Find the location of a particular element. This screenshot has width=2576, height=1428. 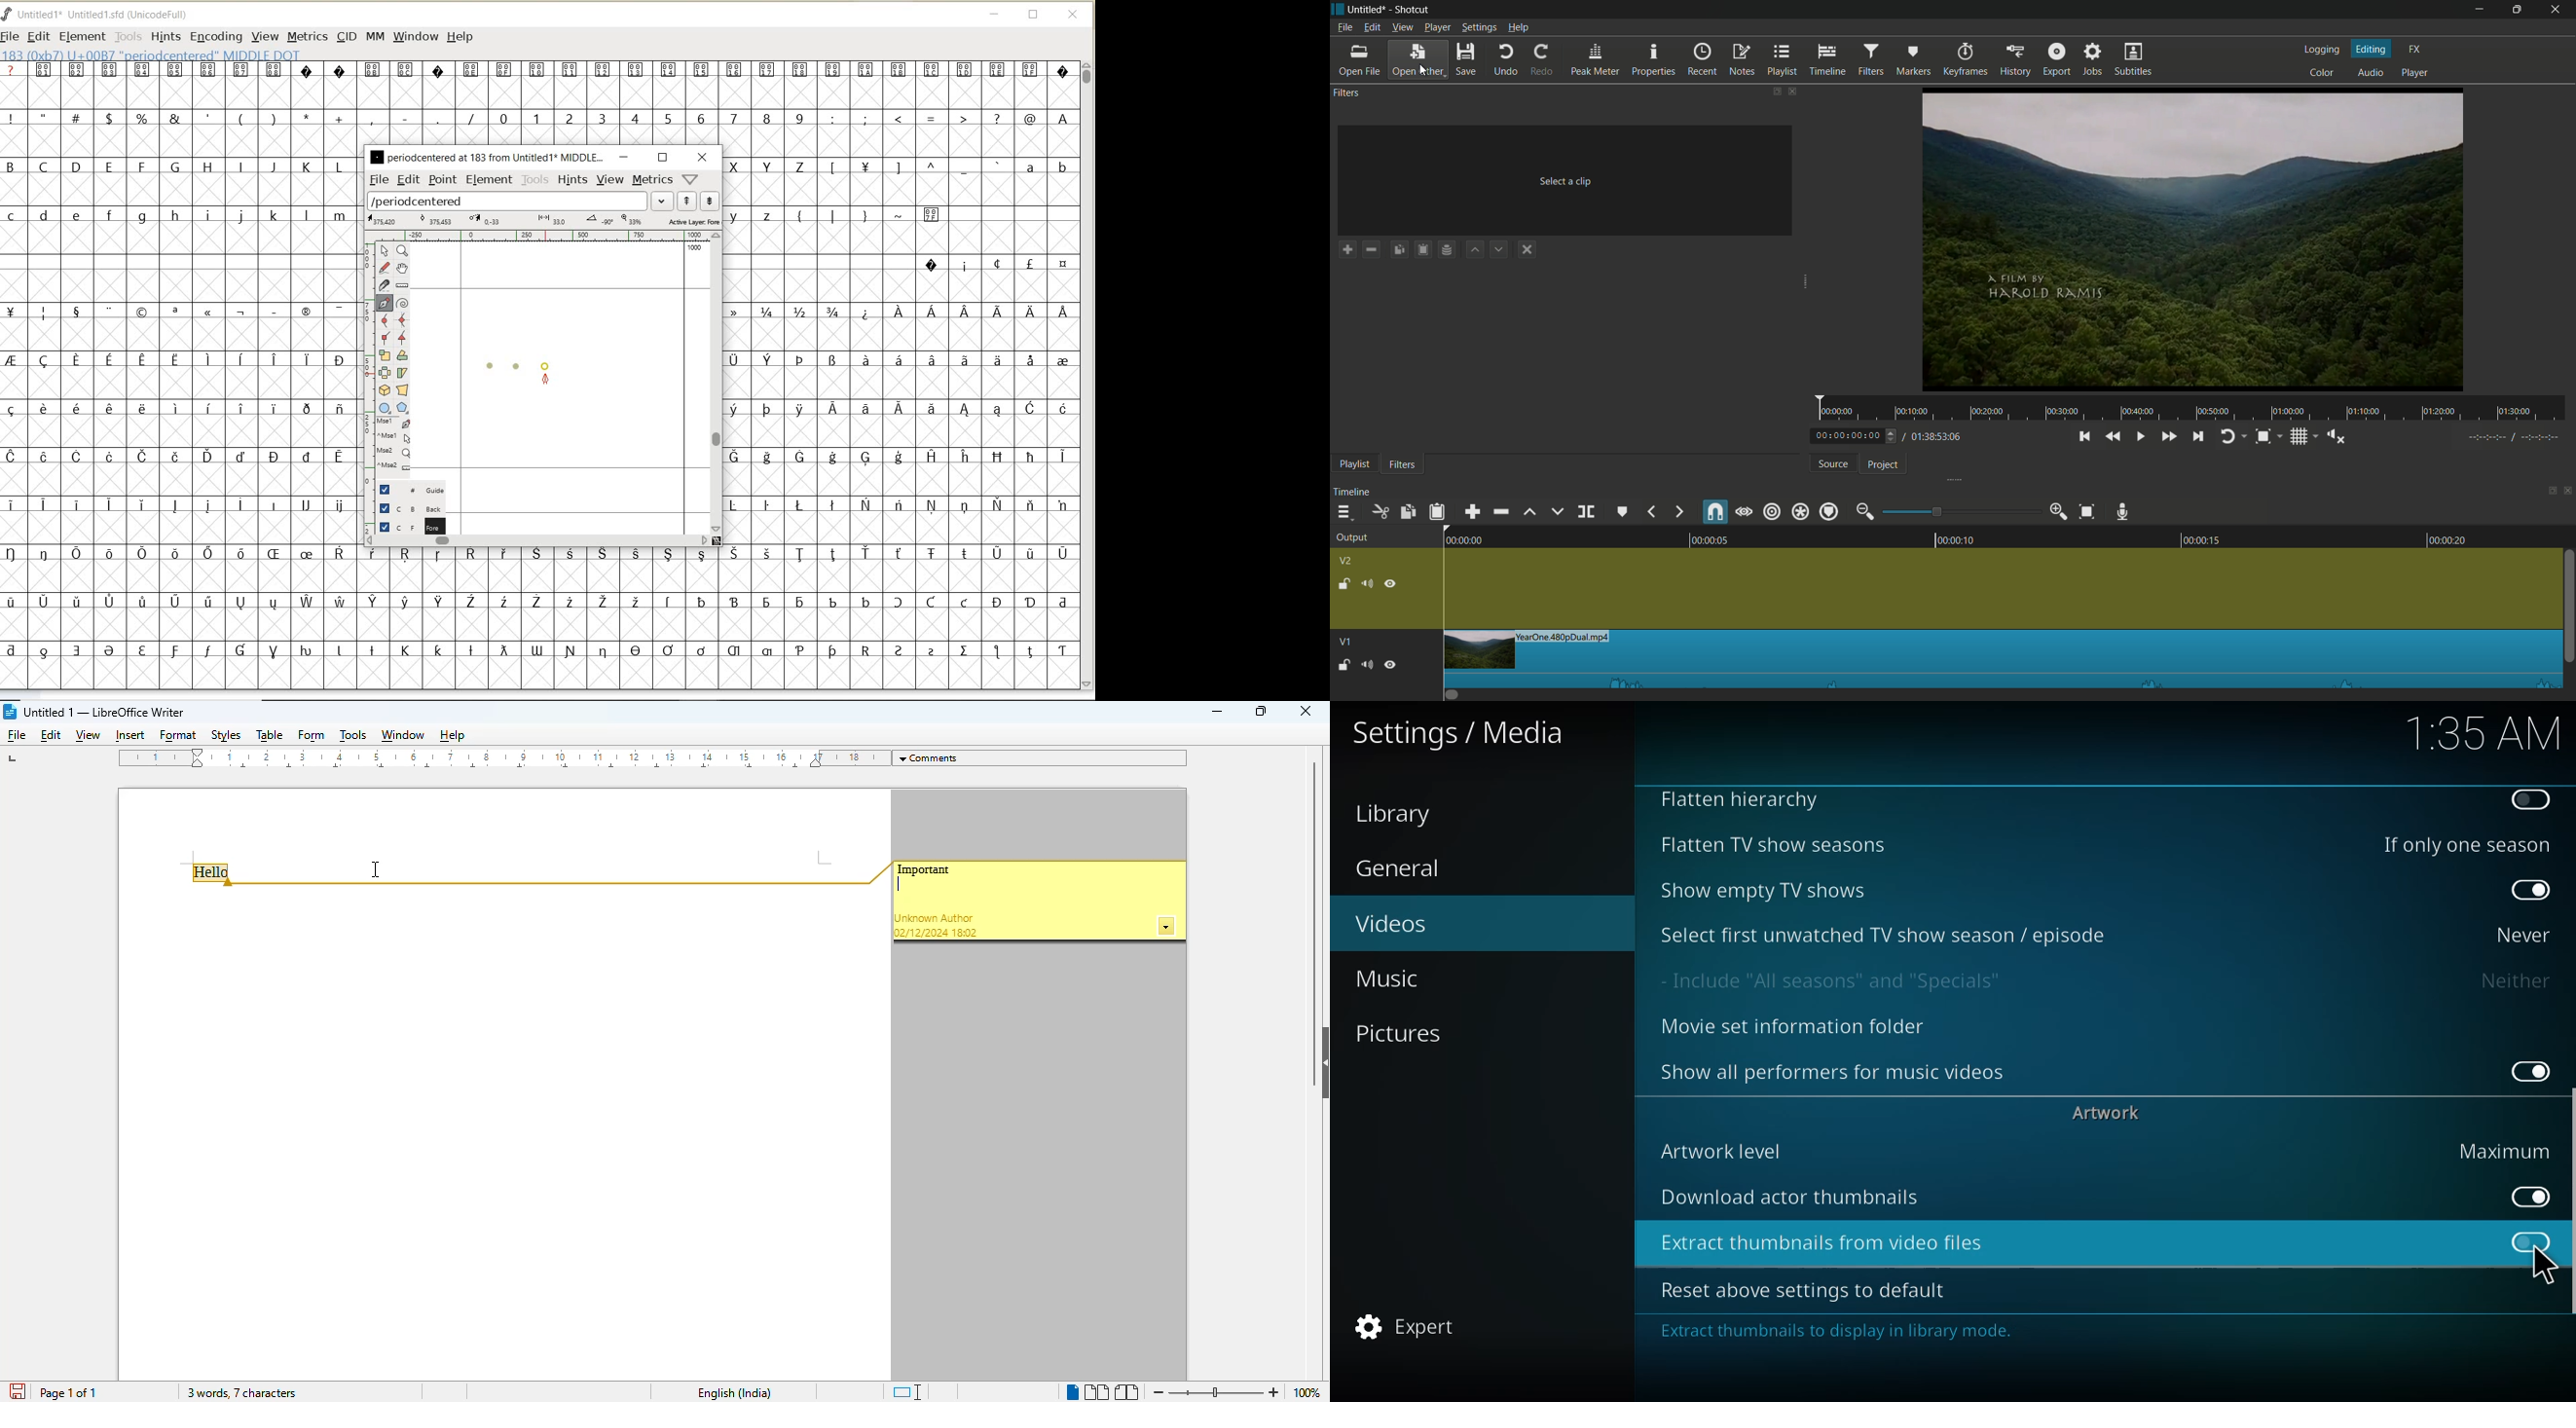

special characters is located at coordinates (715, 608).